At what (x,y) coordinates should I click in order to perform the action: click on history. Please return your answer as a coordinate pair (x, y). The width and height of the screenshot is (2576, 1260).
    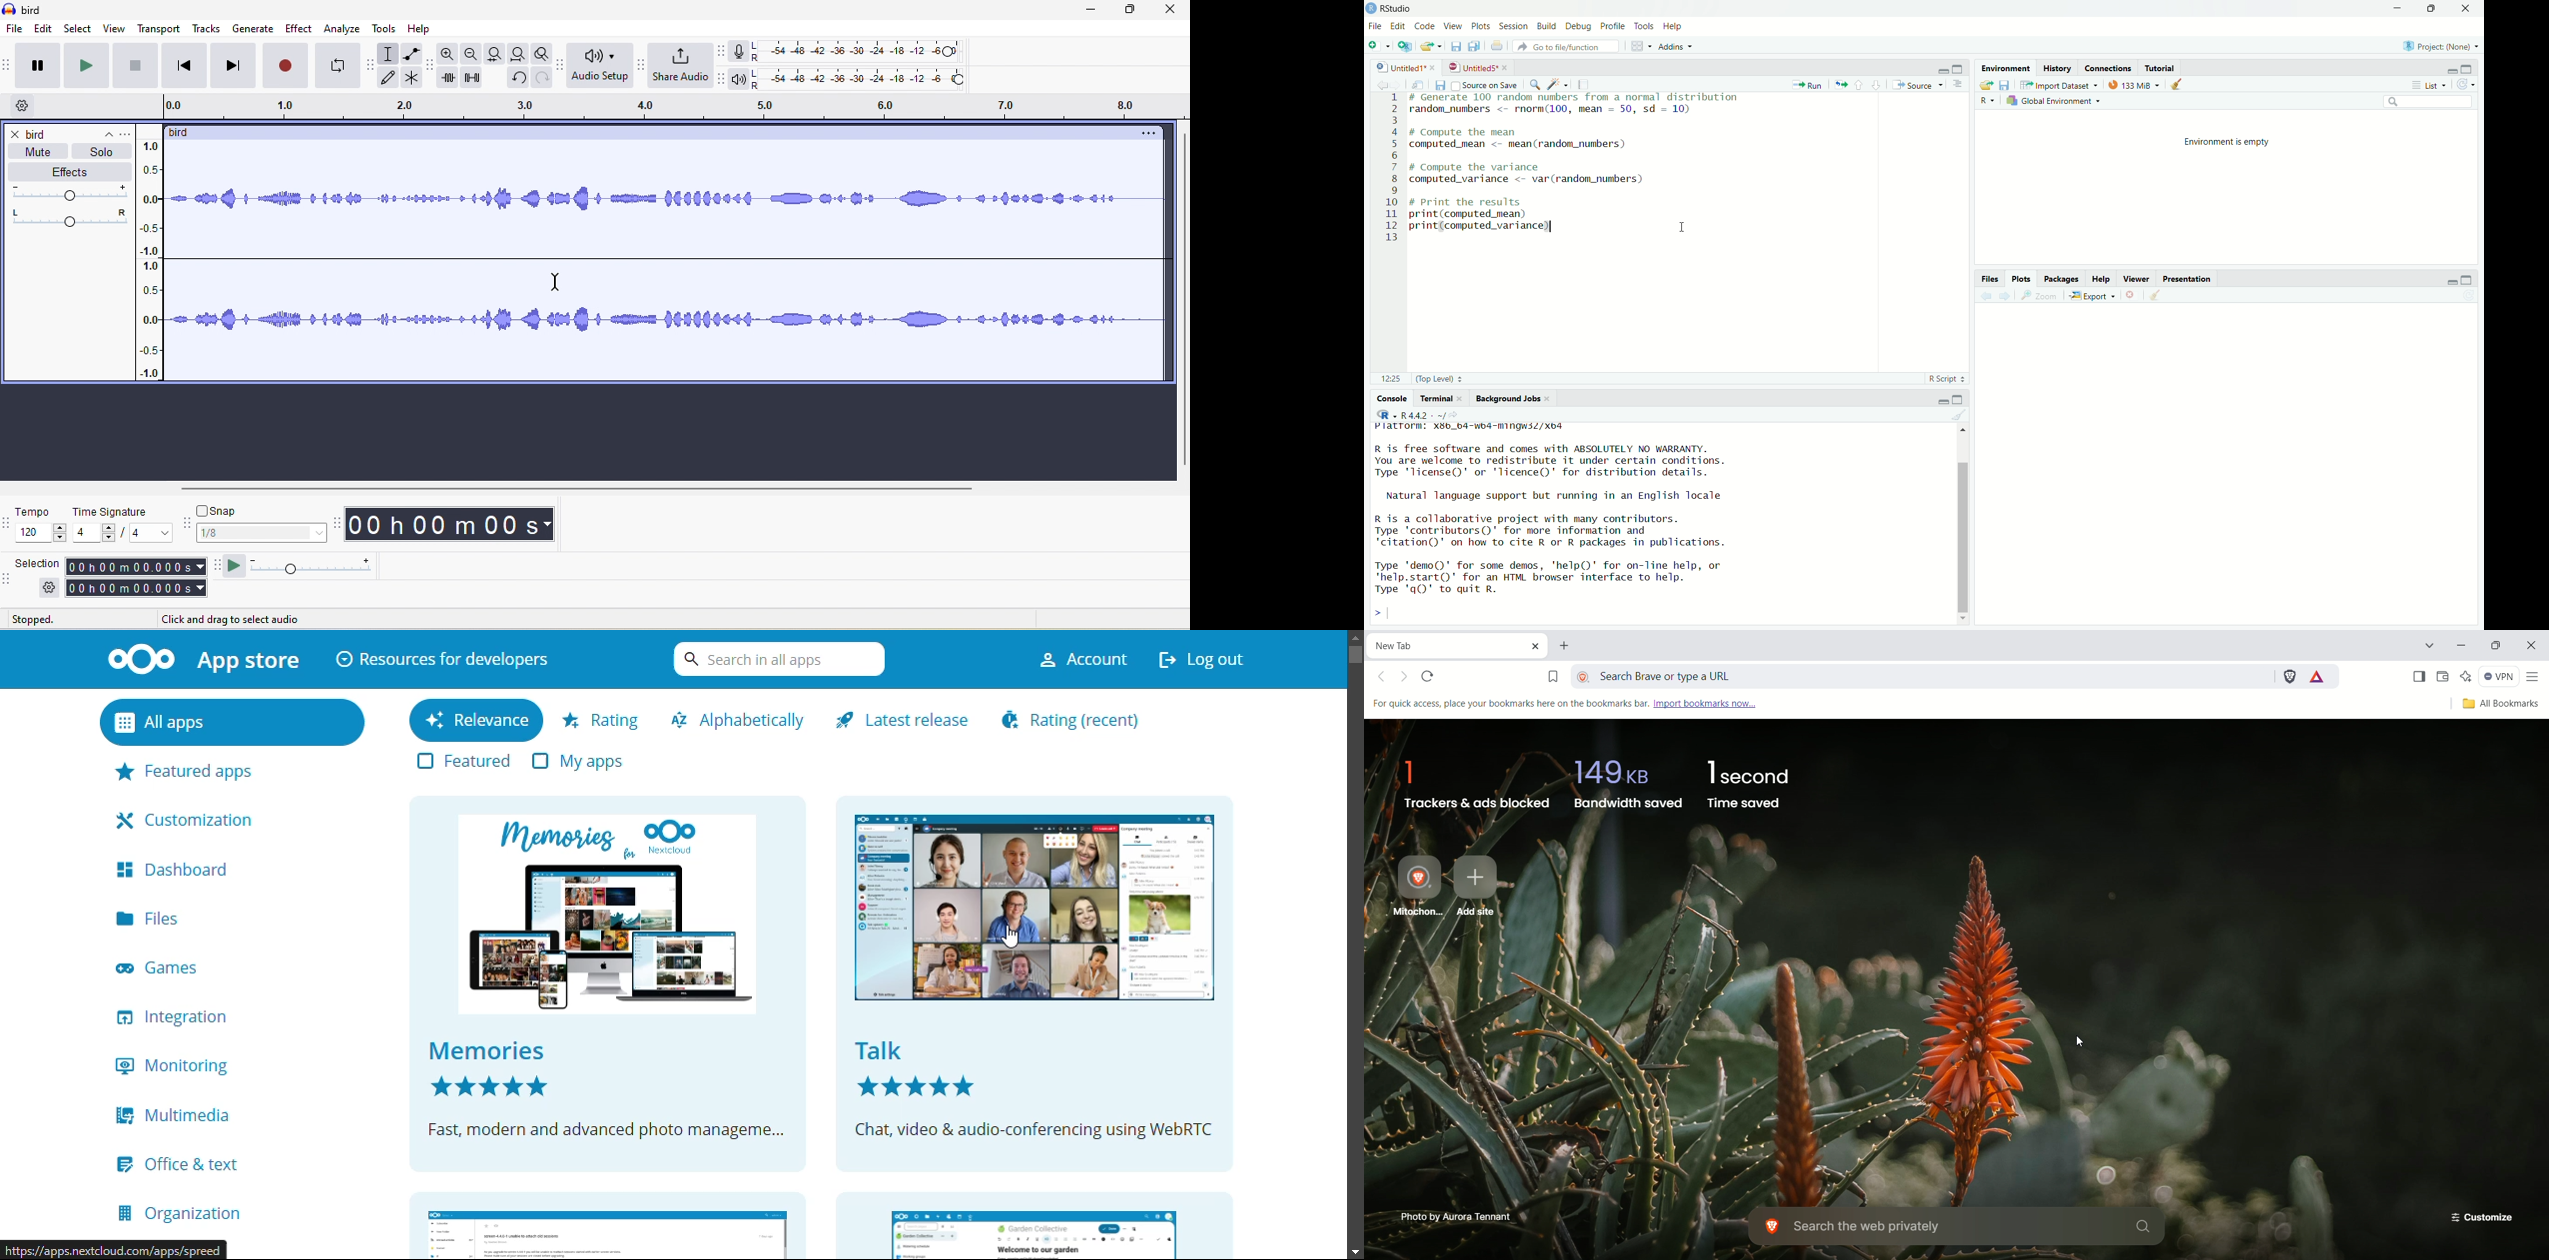
    Looking at the image, I should click on (2059, 67).